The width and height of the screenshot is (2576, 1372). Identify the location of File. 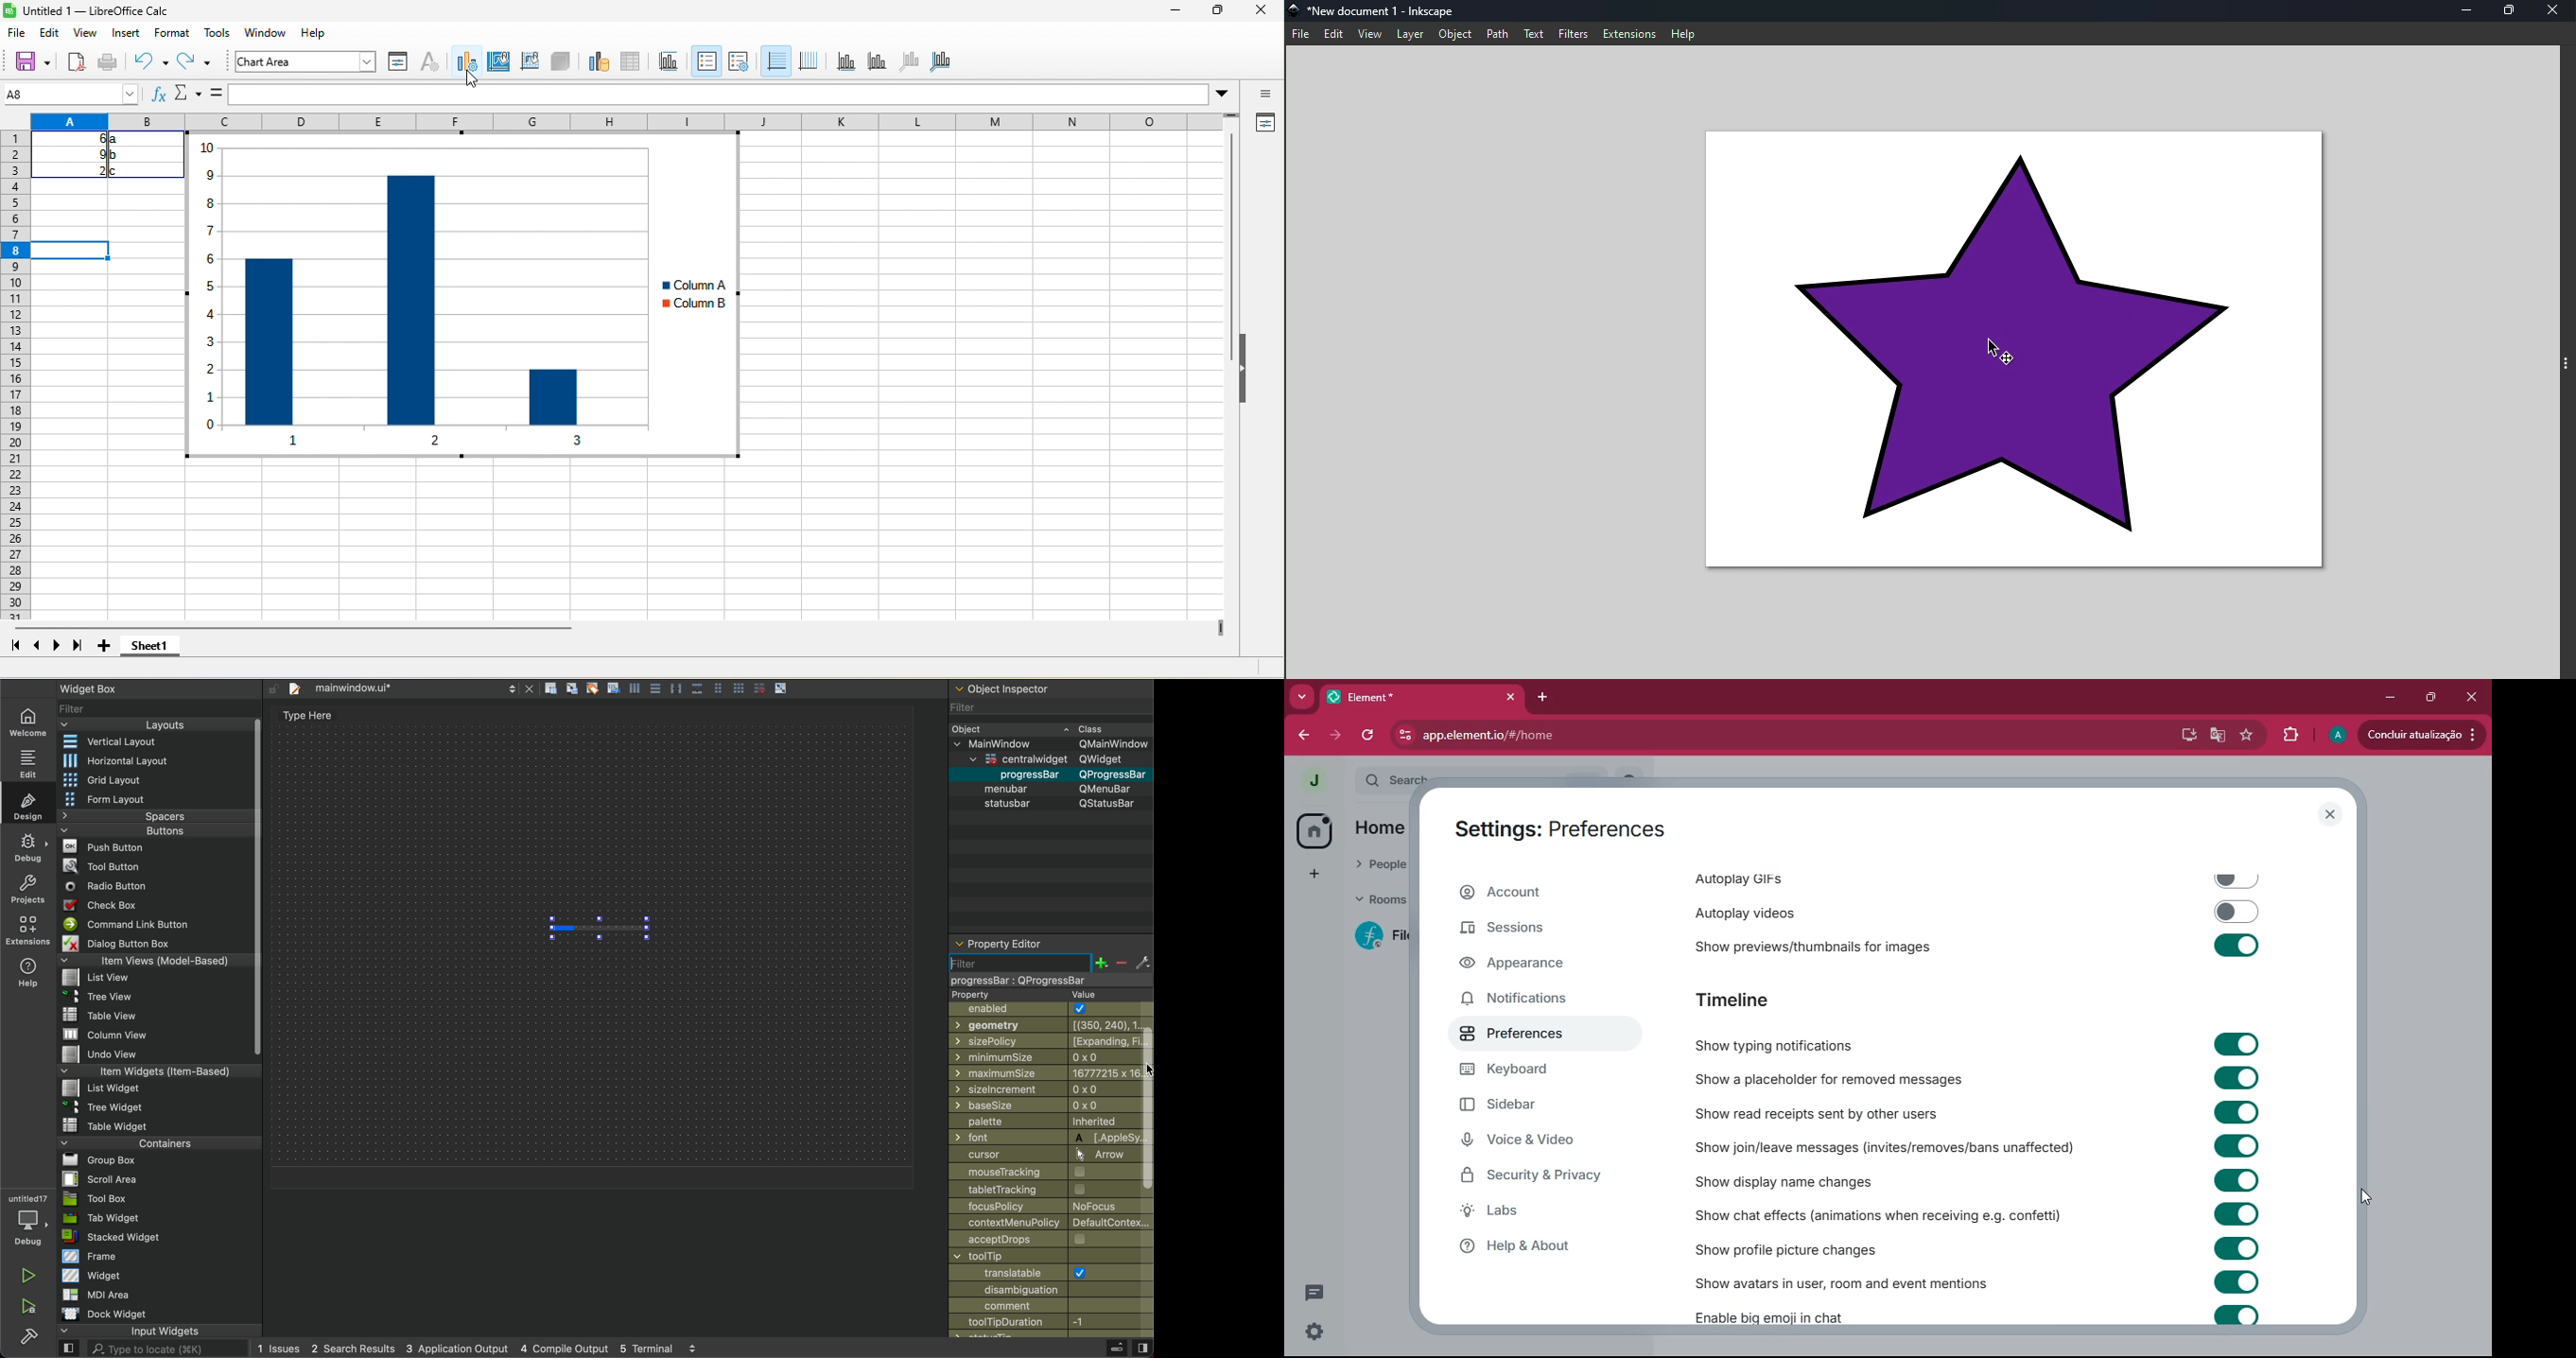
(106, 1106).